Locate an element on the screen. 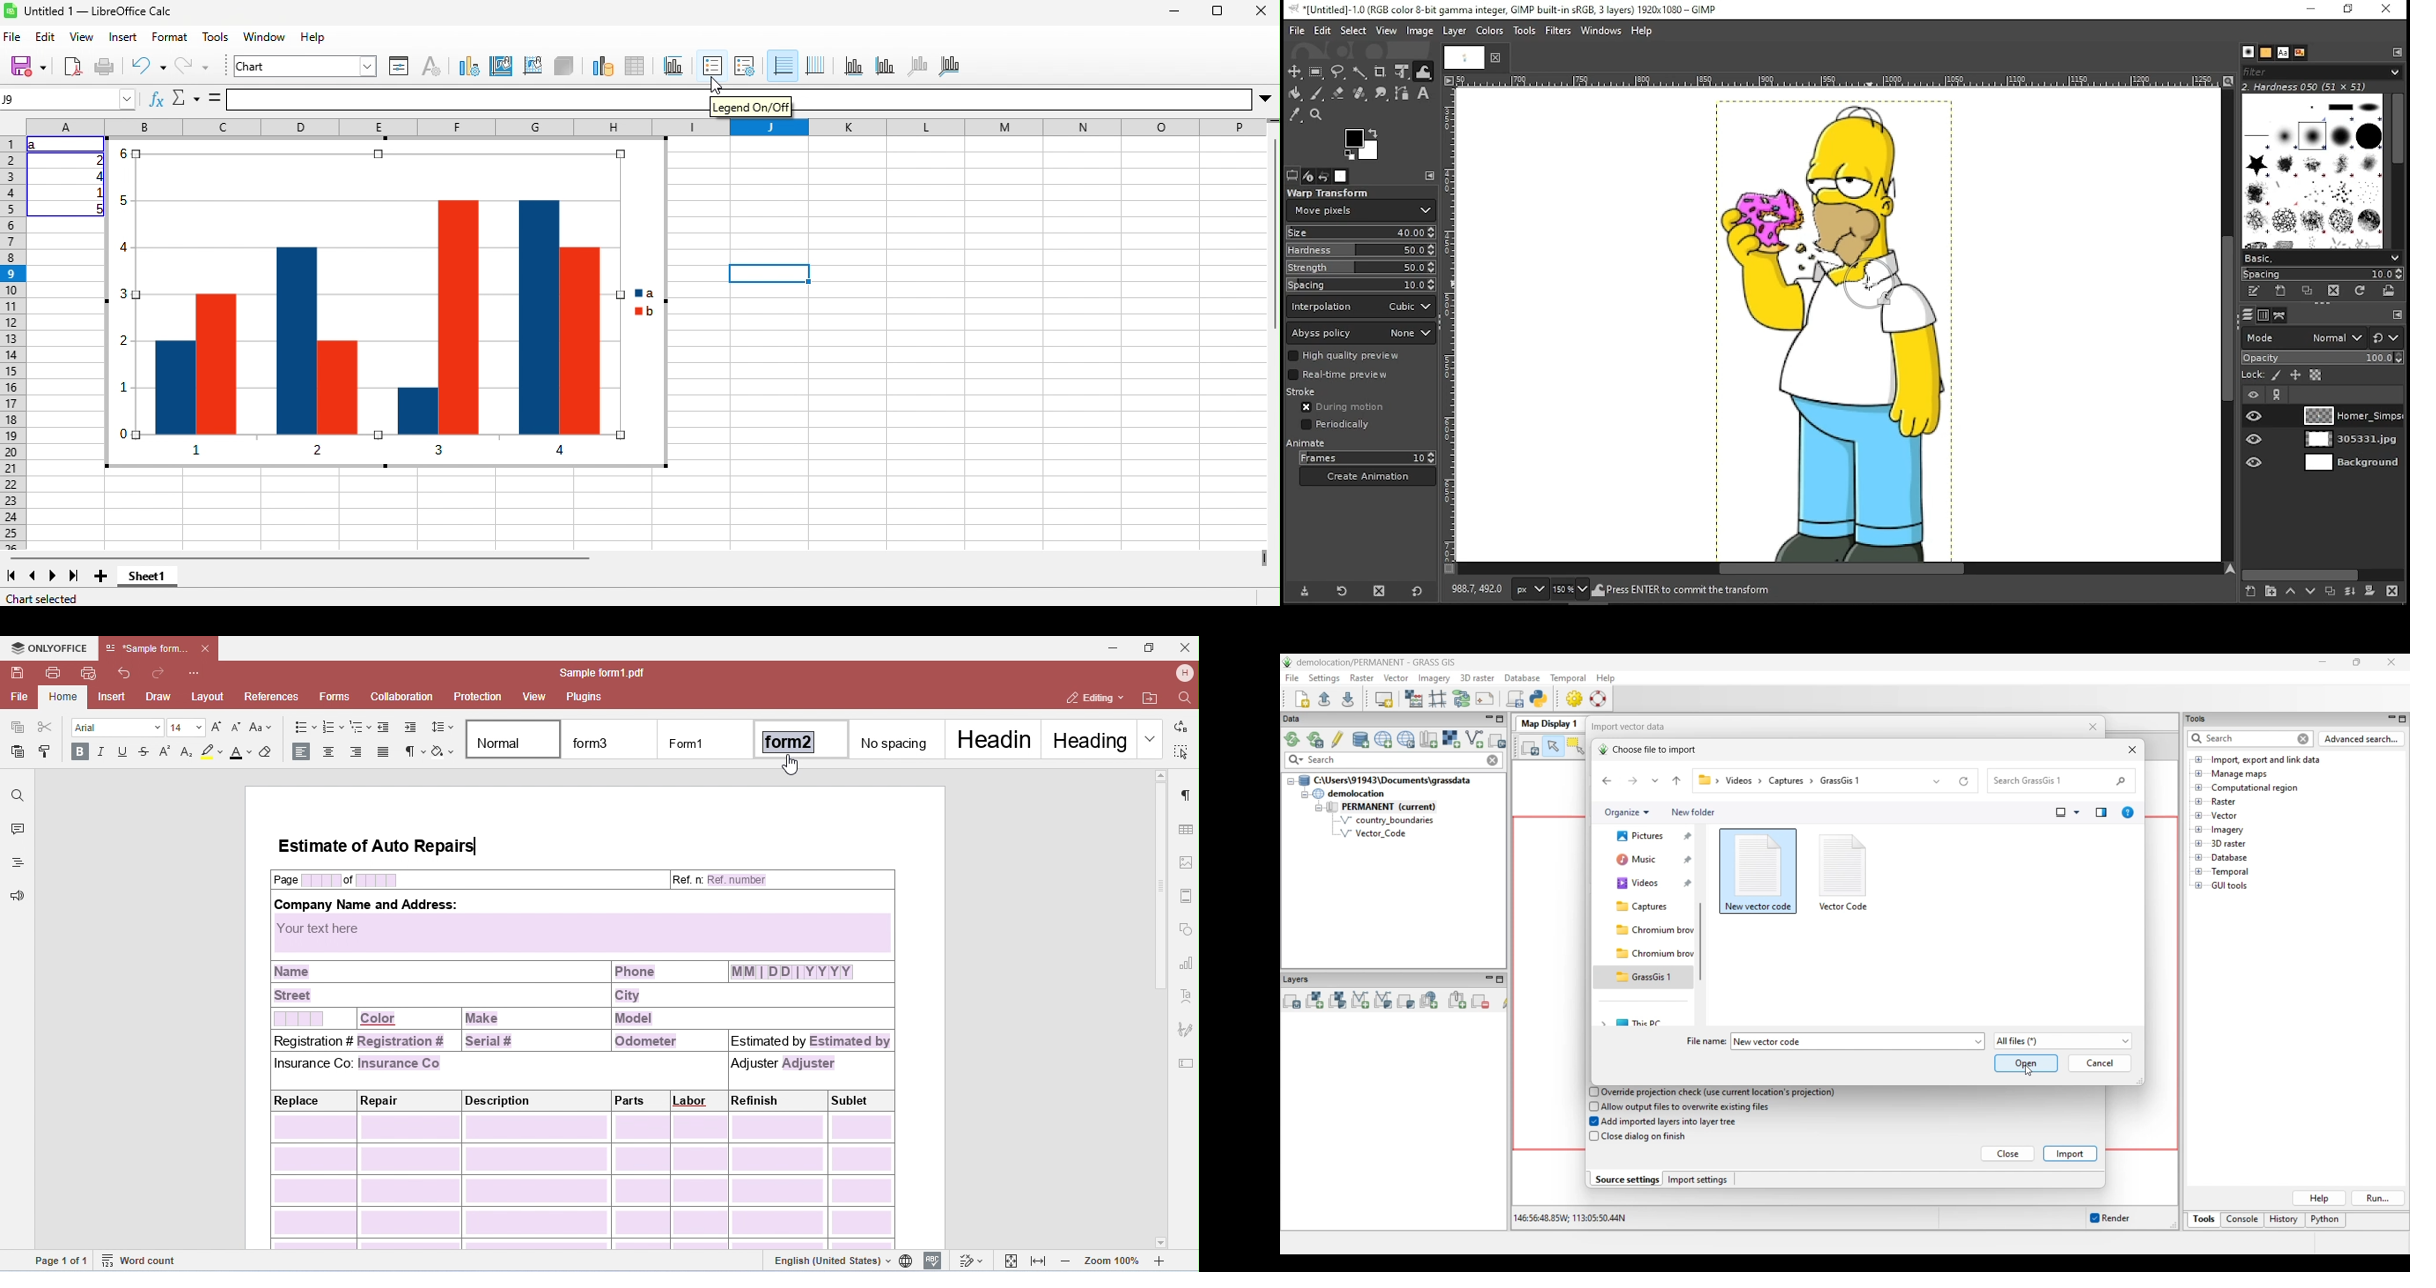 Image resolution: width=2436 pixels, height=1288 pixels. frames is located at coordinates (1367, 458).